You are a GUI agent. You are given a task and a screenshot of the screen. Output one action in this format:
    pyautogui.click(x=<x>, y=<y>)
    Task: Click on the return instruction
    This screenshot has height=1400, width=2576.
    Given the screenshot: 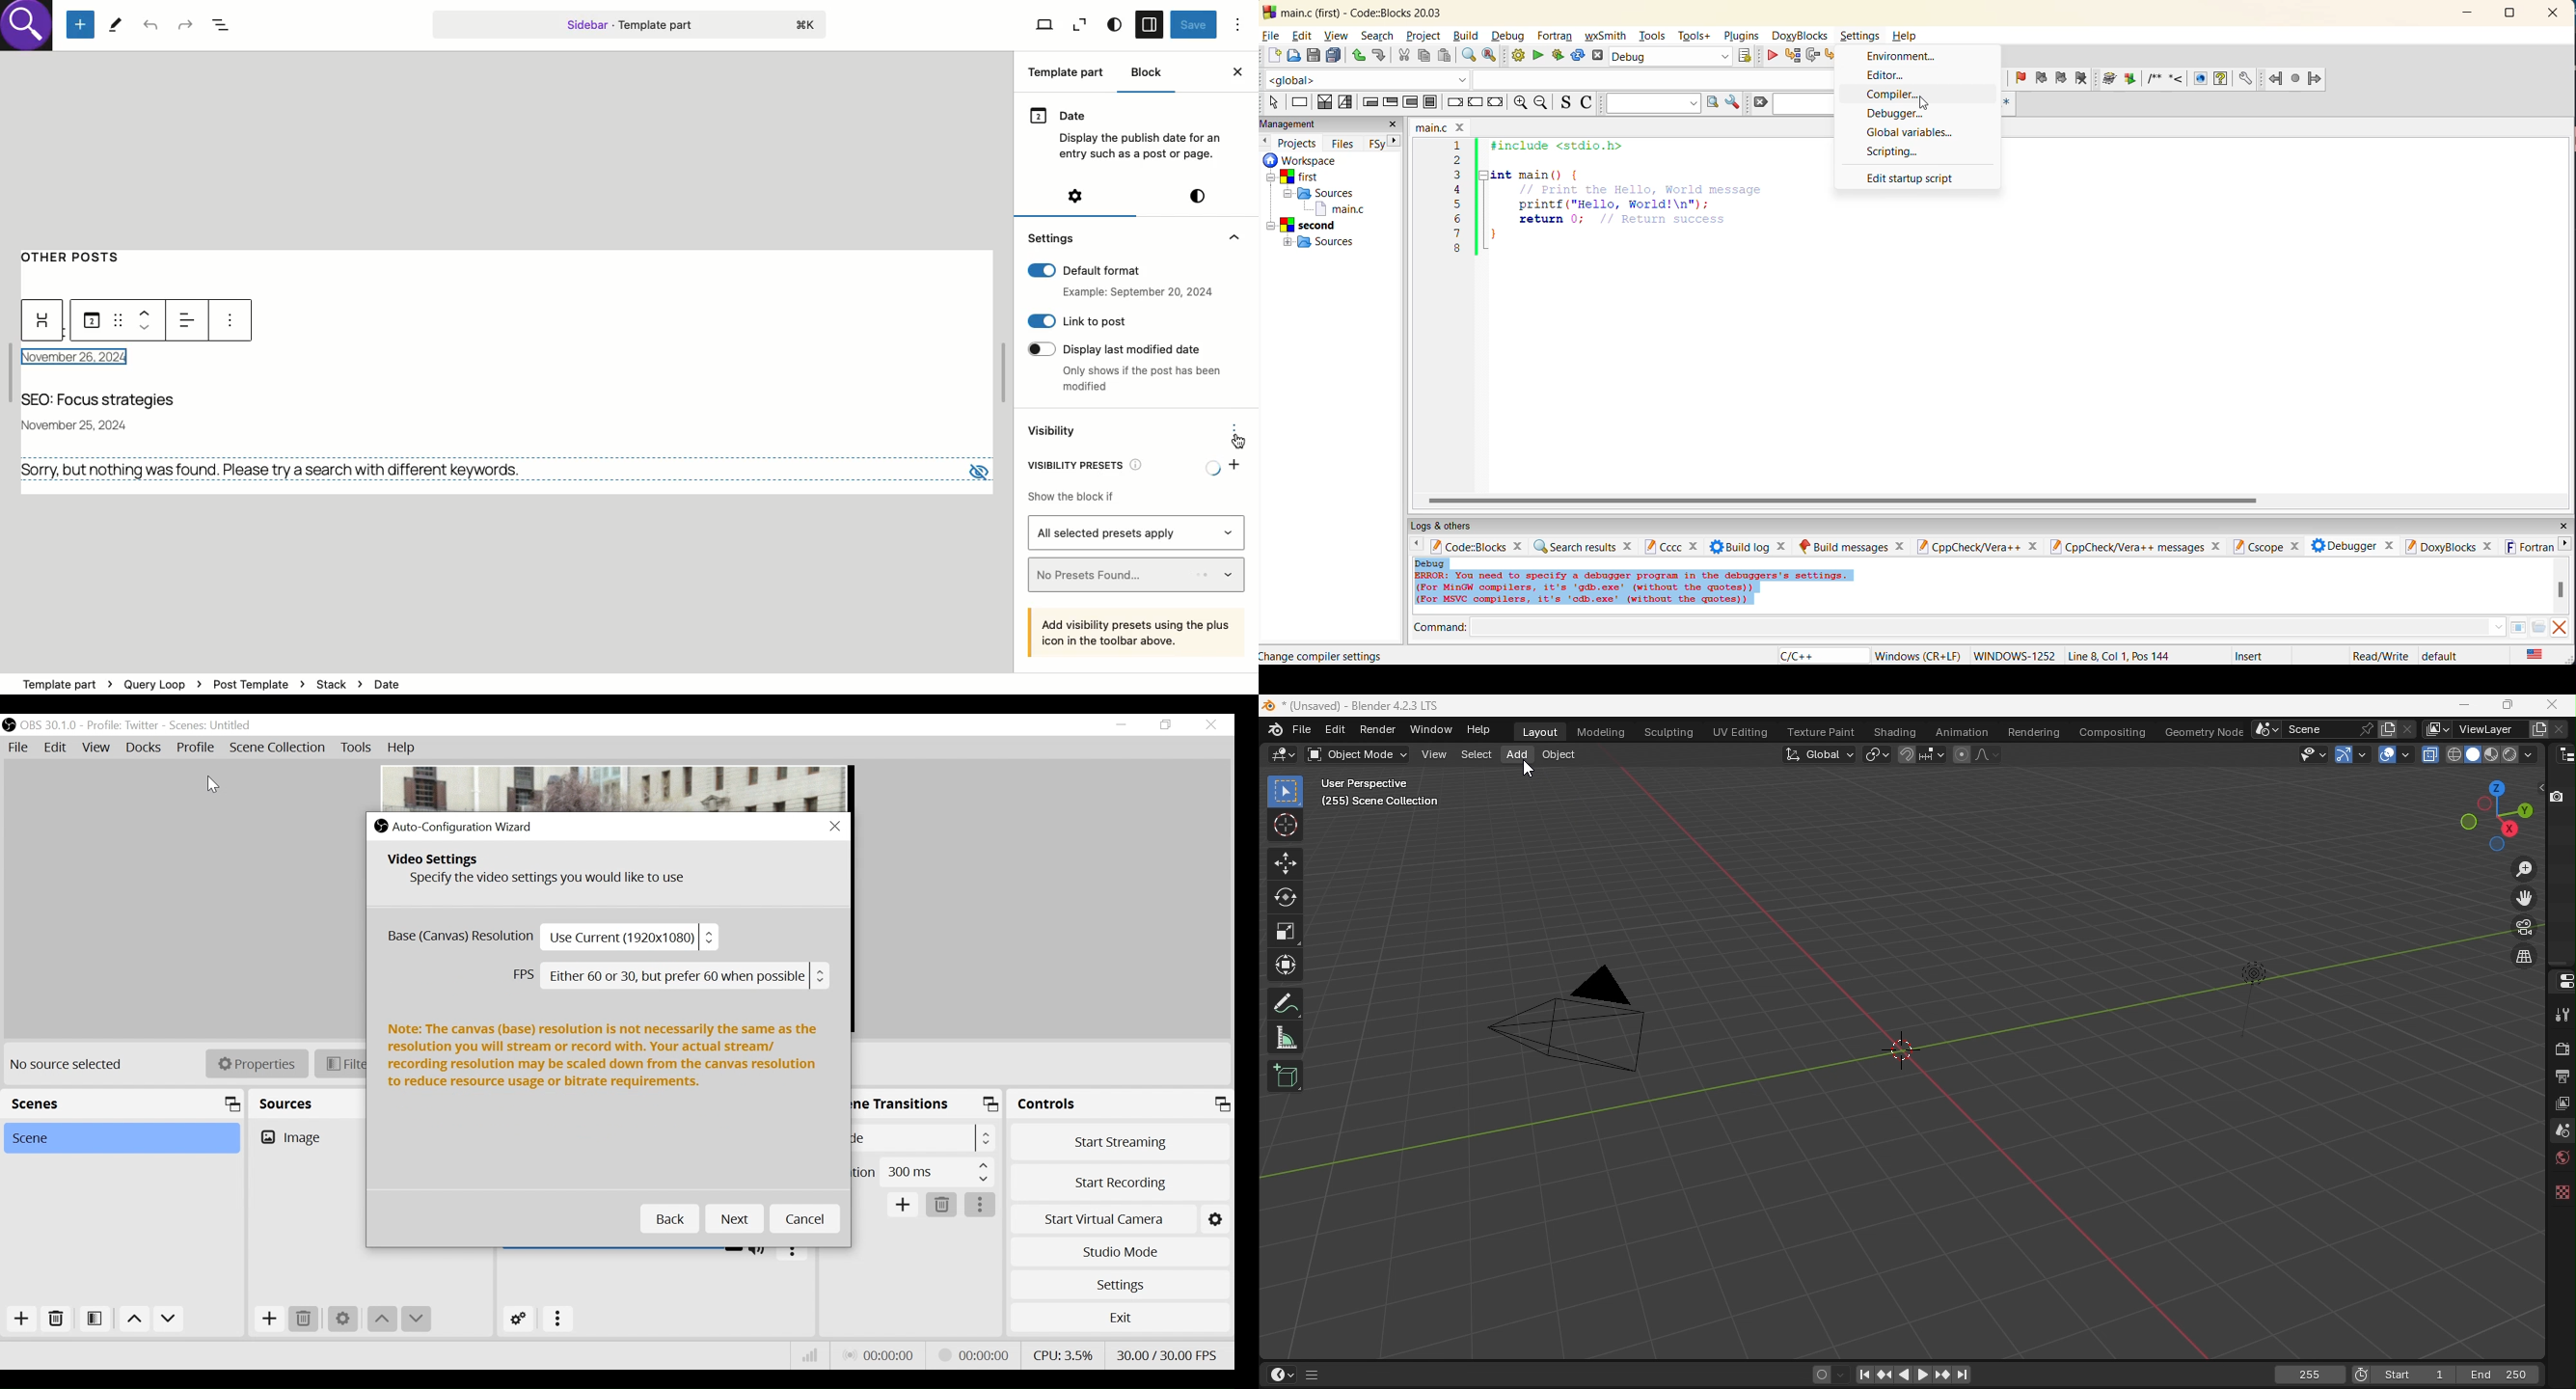 What is the action you would take?
    pyautogui.click(x=1496, y=102)
    